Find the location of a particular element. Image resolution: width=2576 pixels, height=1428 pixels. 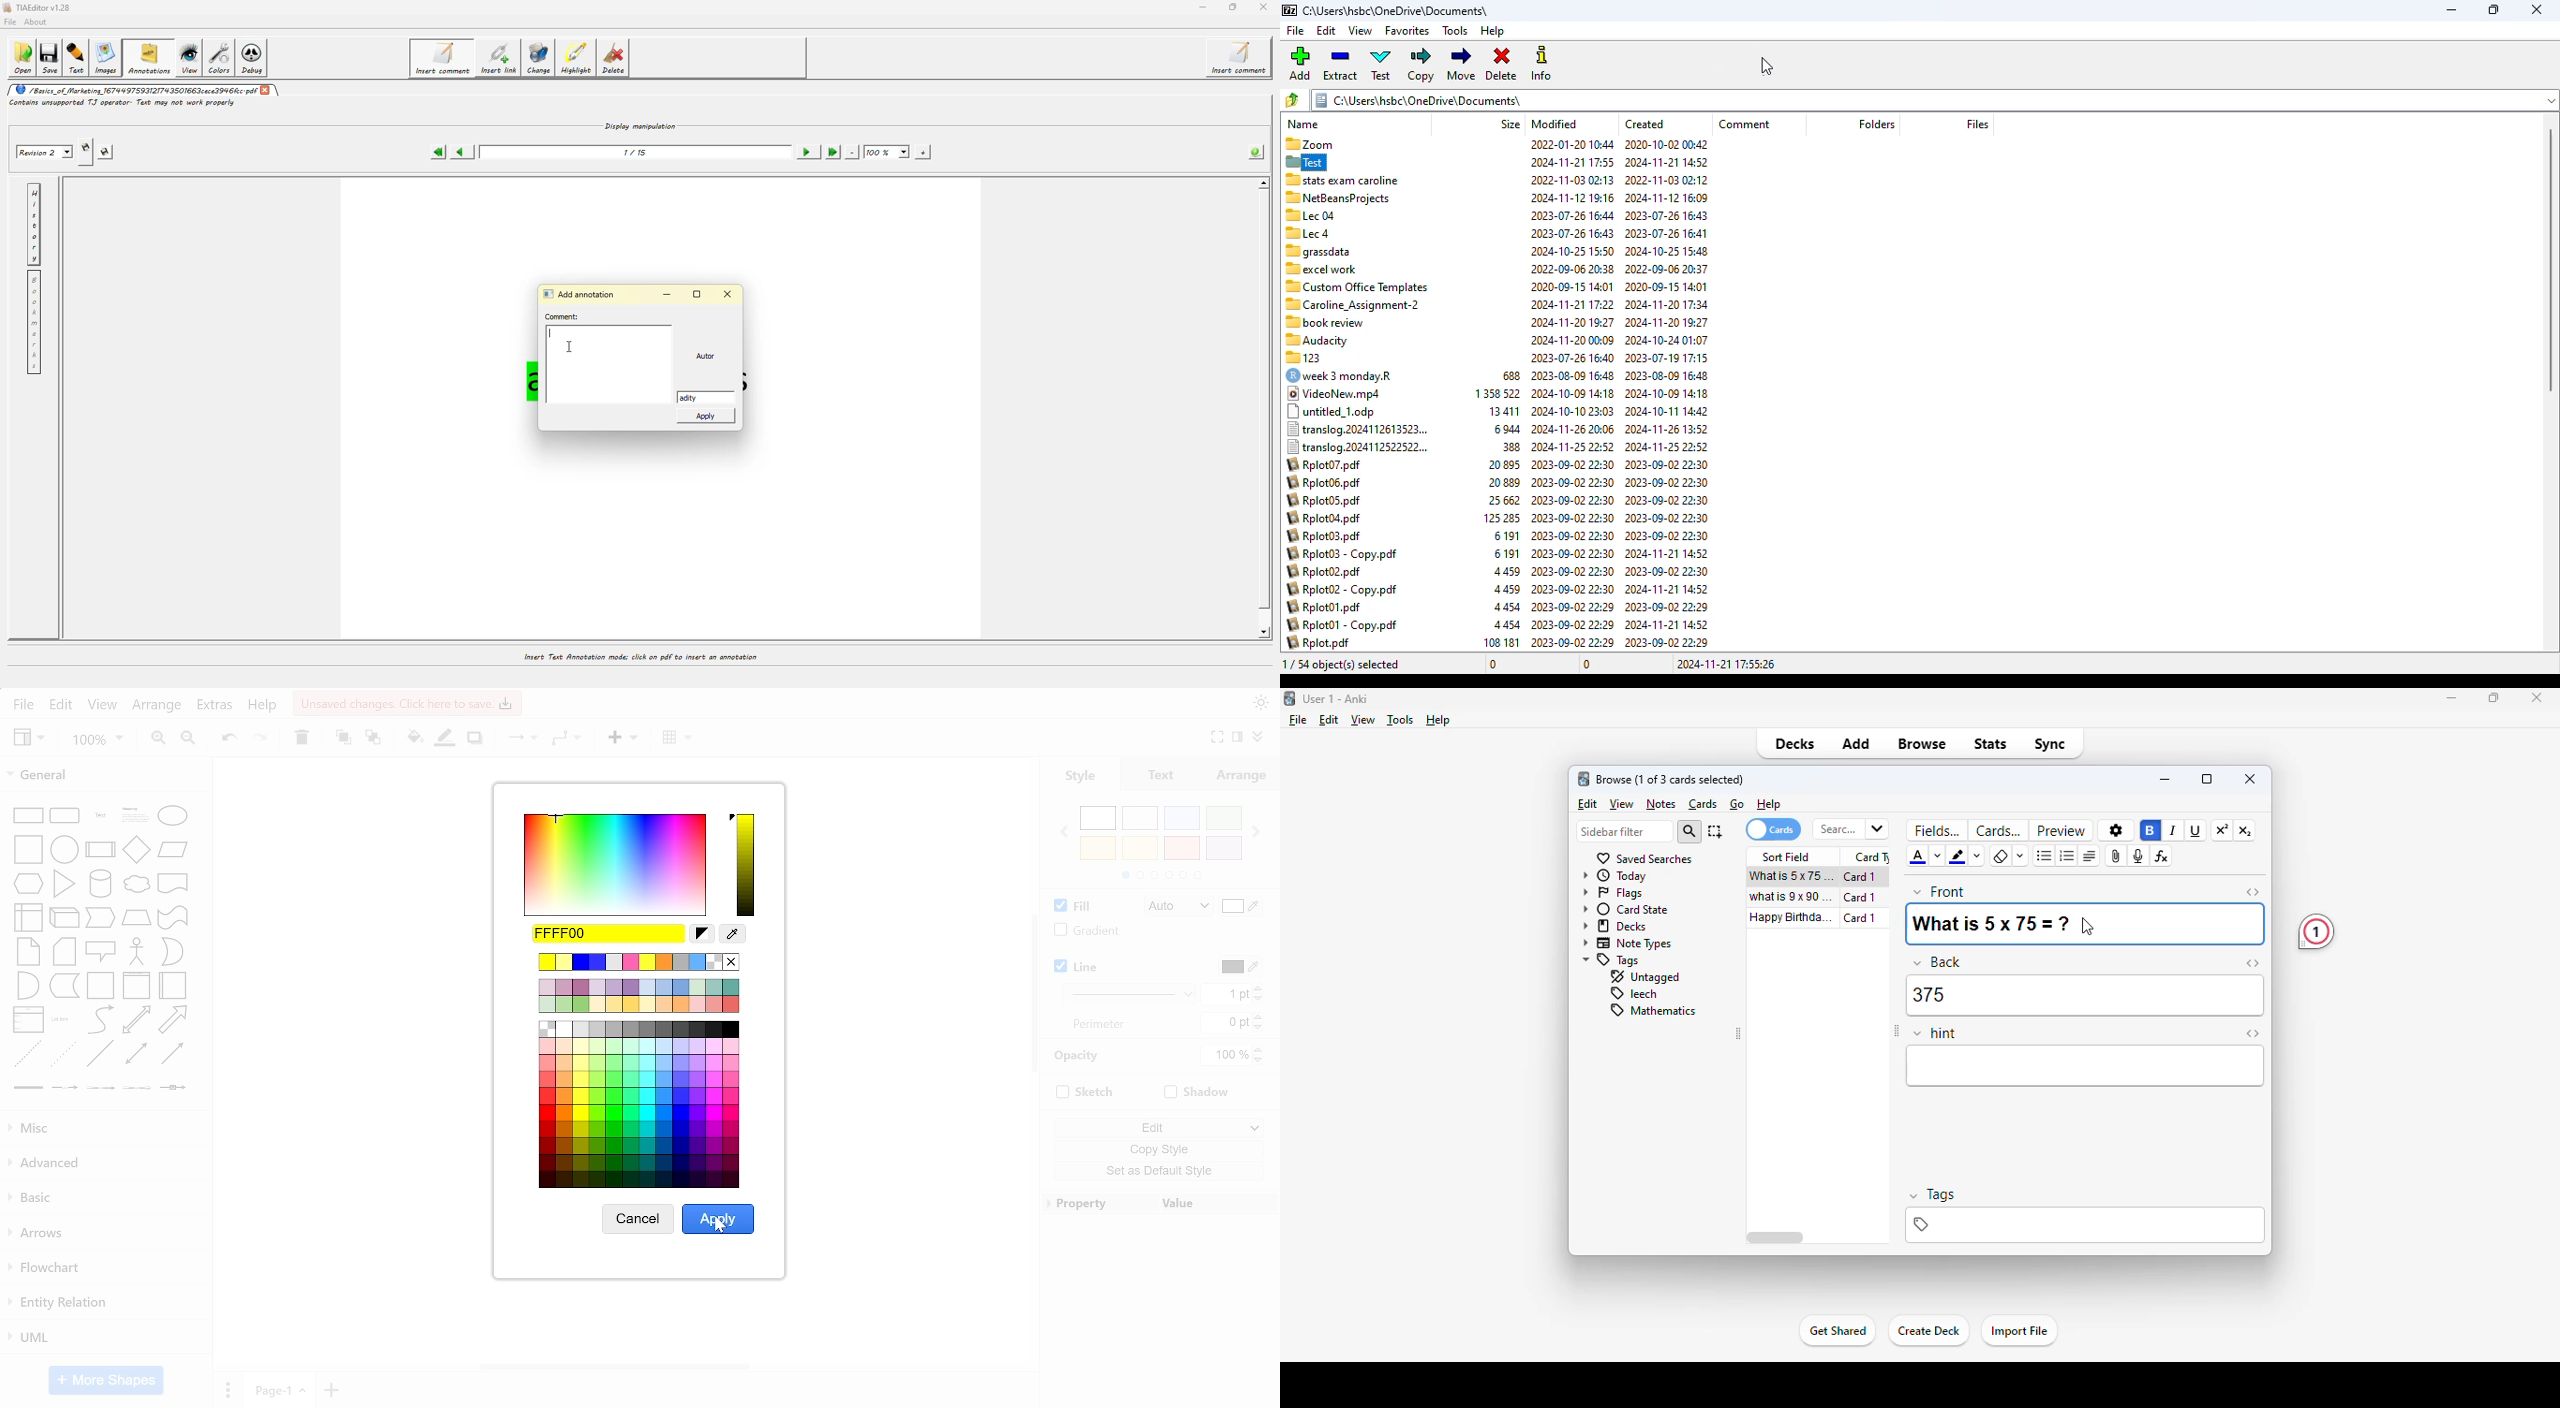

Test is located at coordinates (1305, 162).